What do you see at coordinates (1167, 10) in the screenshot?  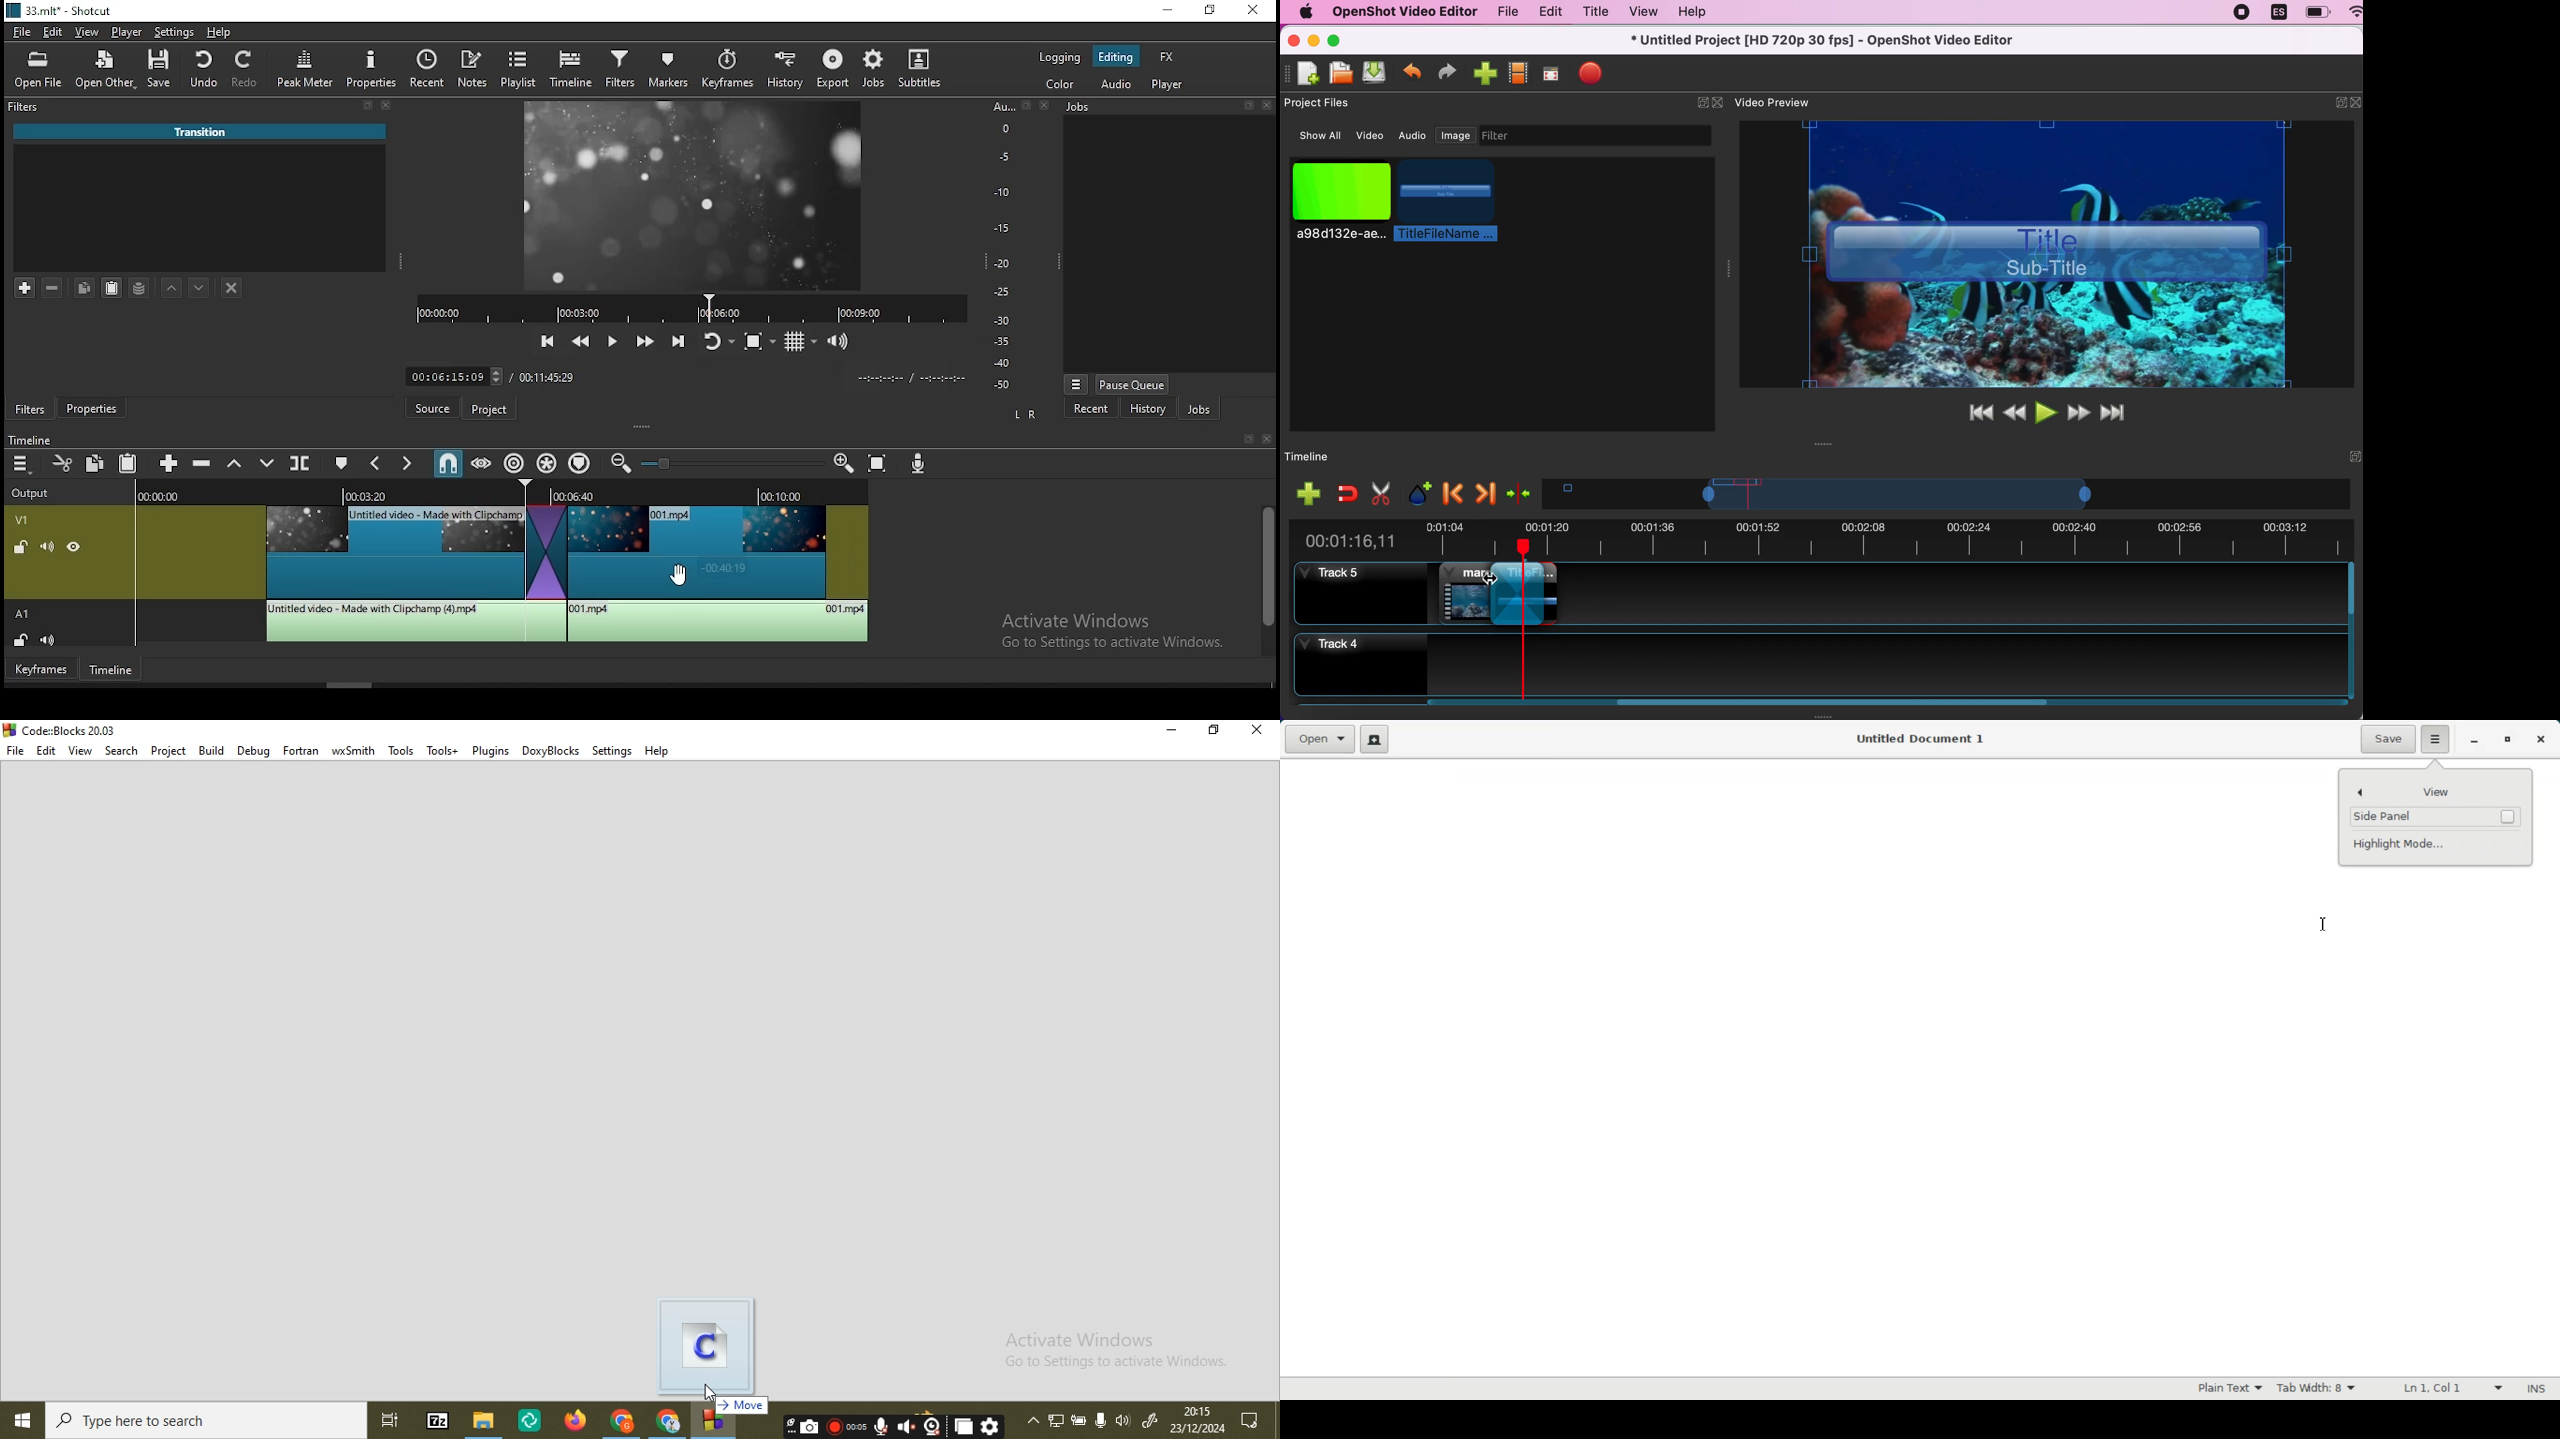 I see `minimize` at bounding box center [1167, 10].